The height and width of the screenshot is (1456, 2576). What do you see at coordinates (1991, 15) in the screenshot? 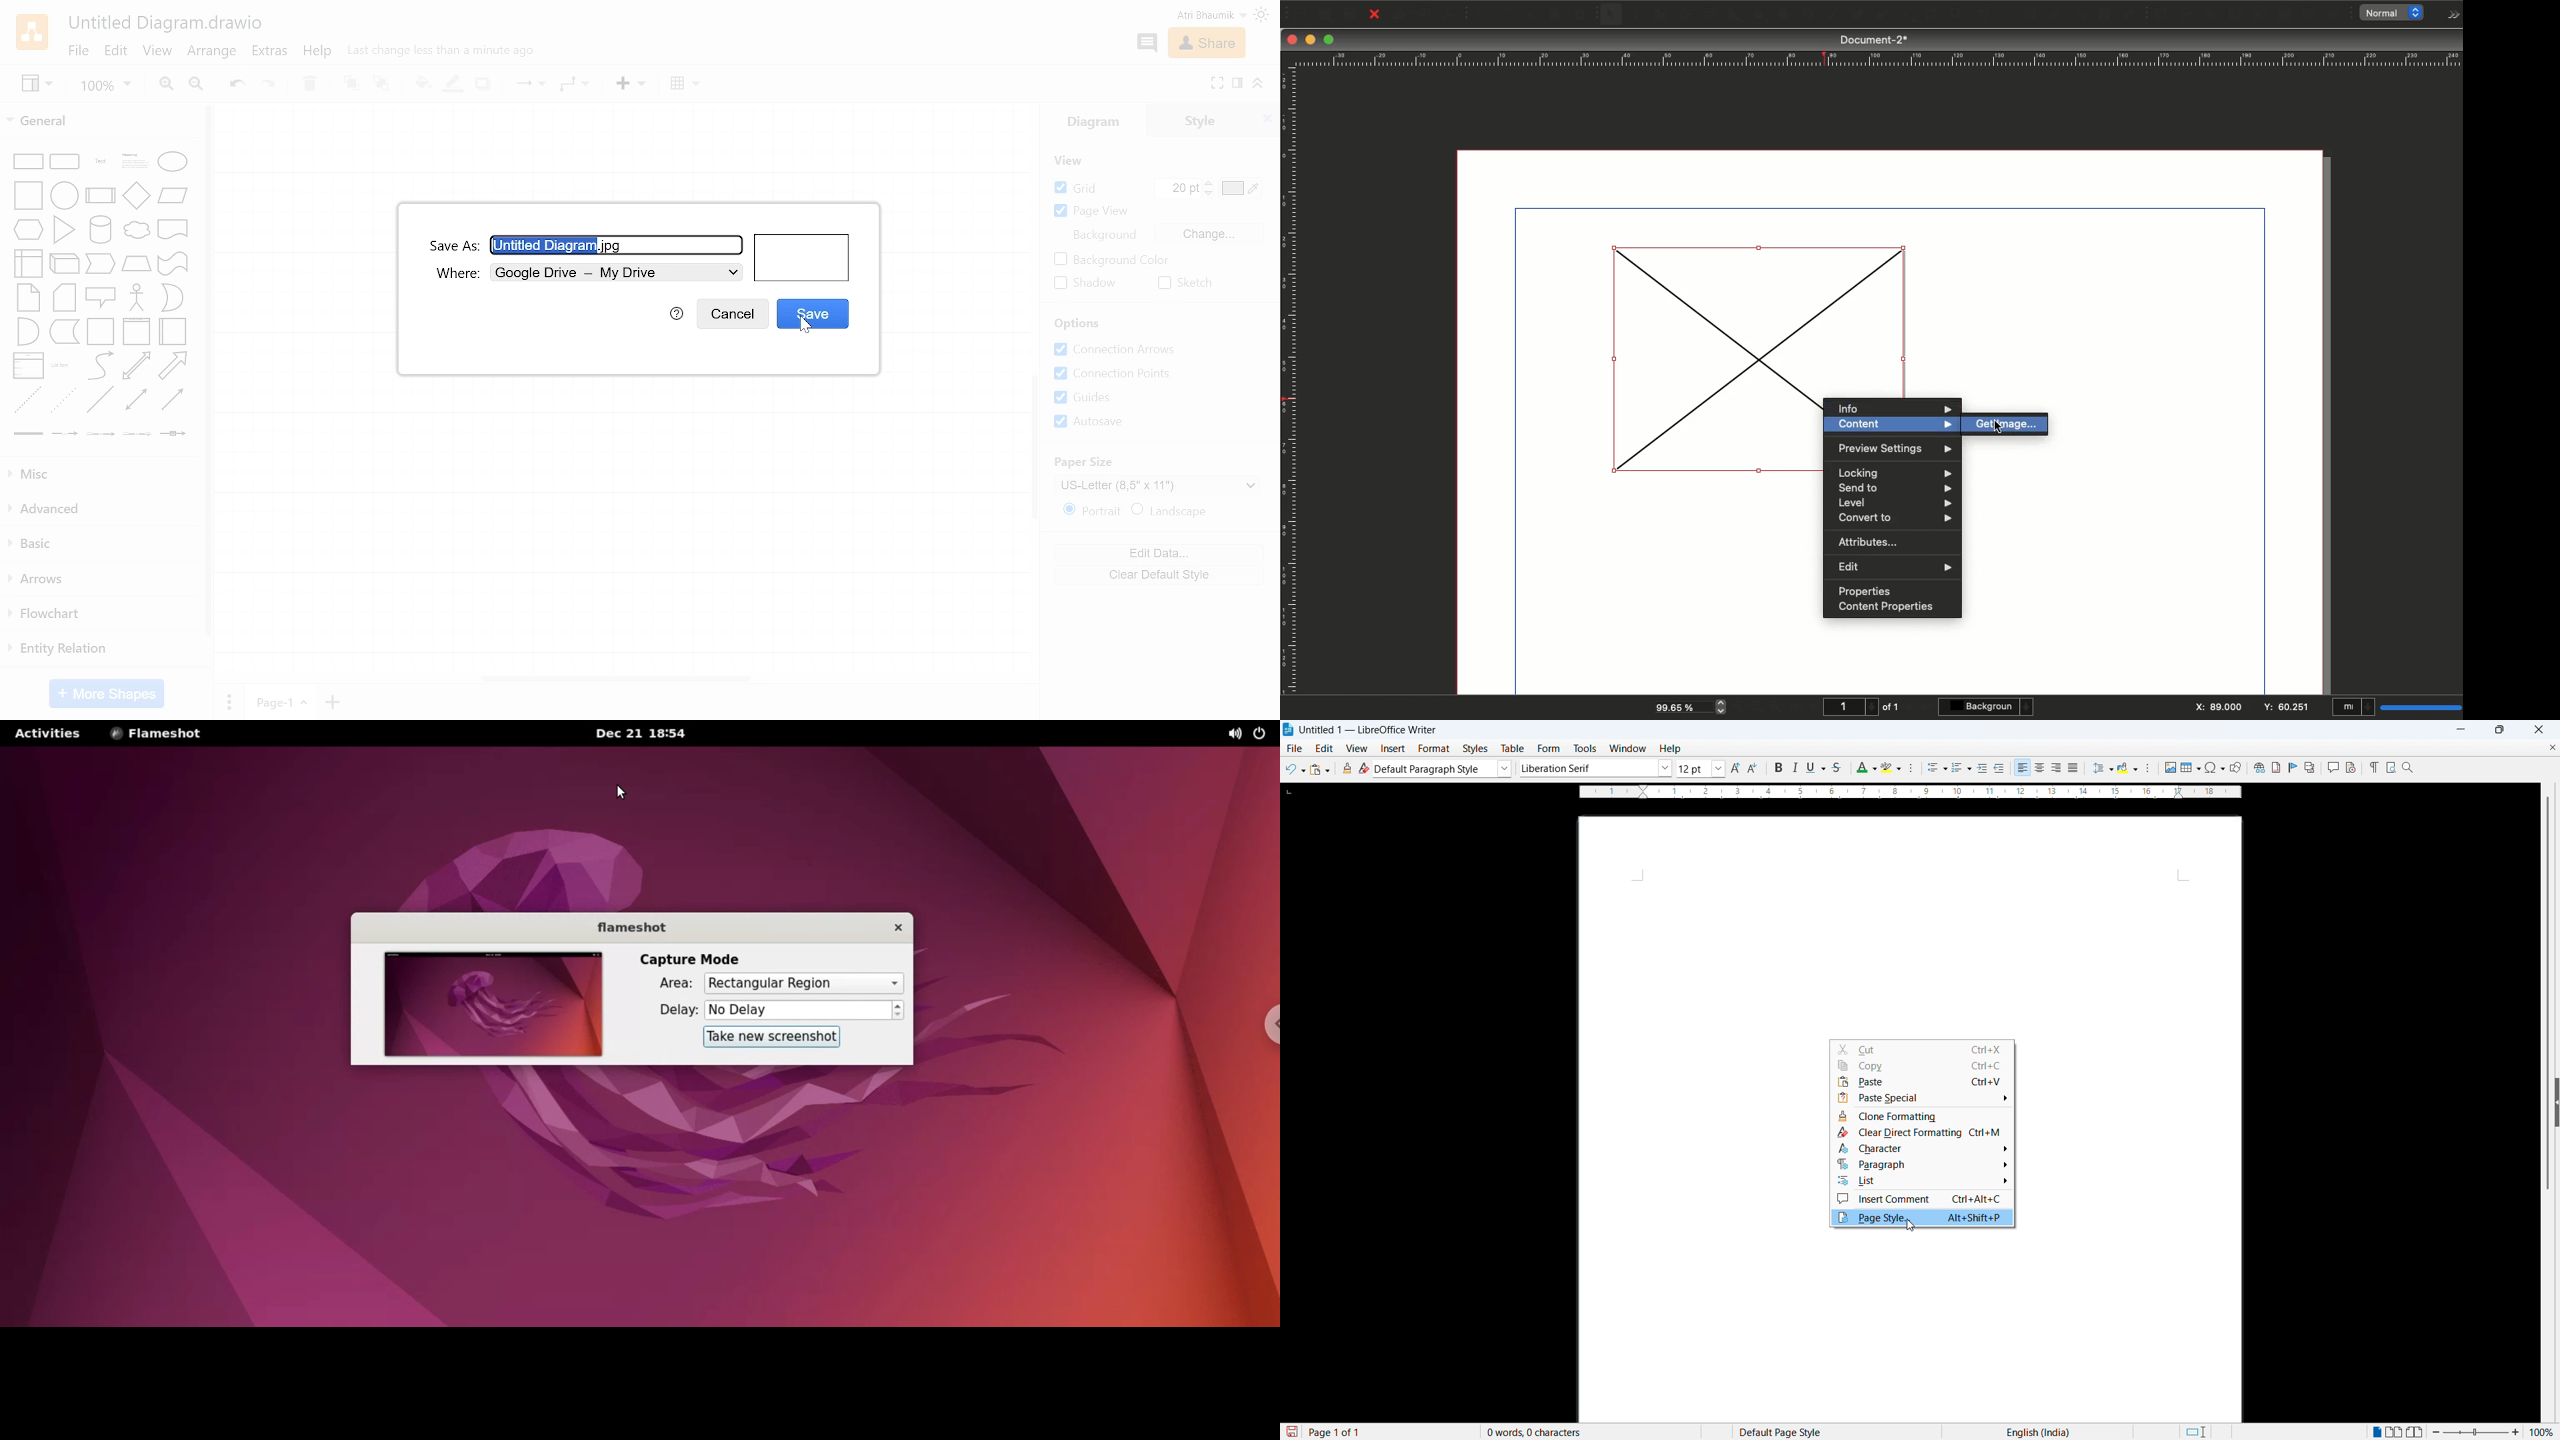
I see `Edit text with story editor` at bounding box center [1991, 15].